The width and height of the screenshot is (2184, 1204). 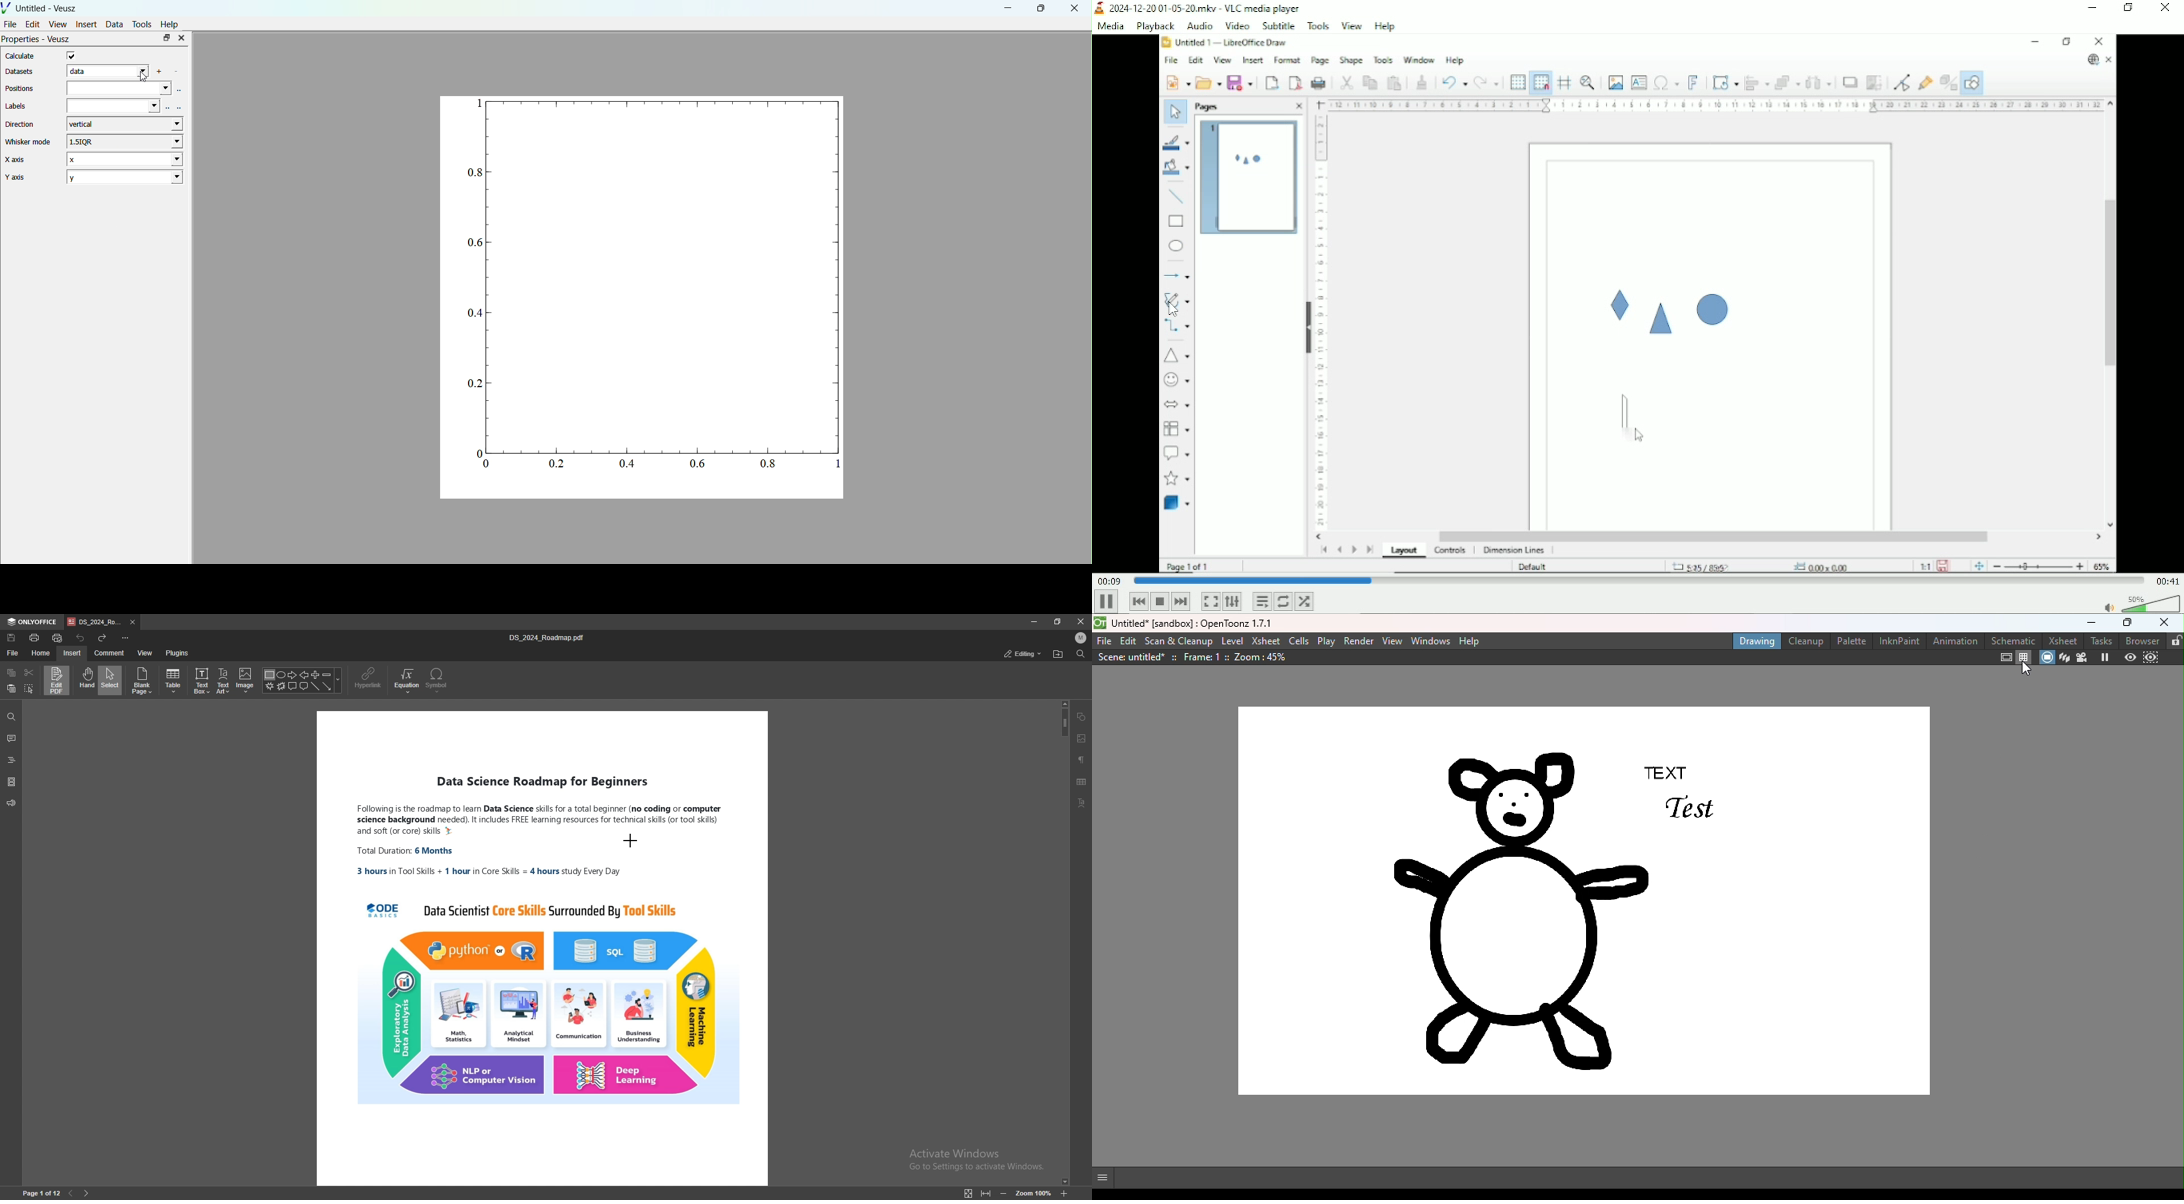 I want to click on Video, so click(x=1236, y=26).